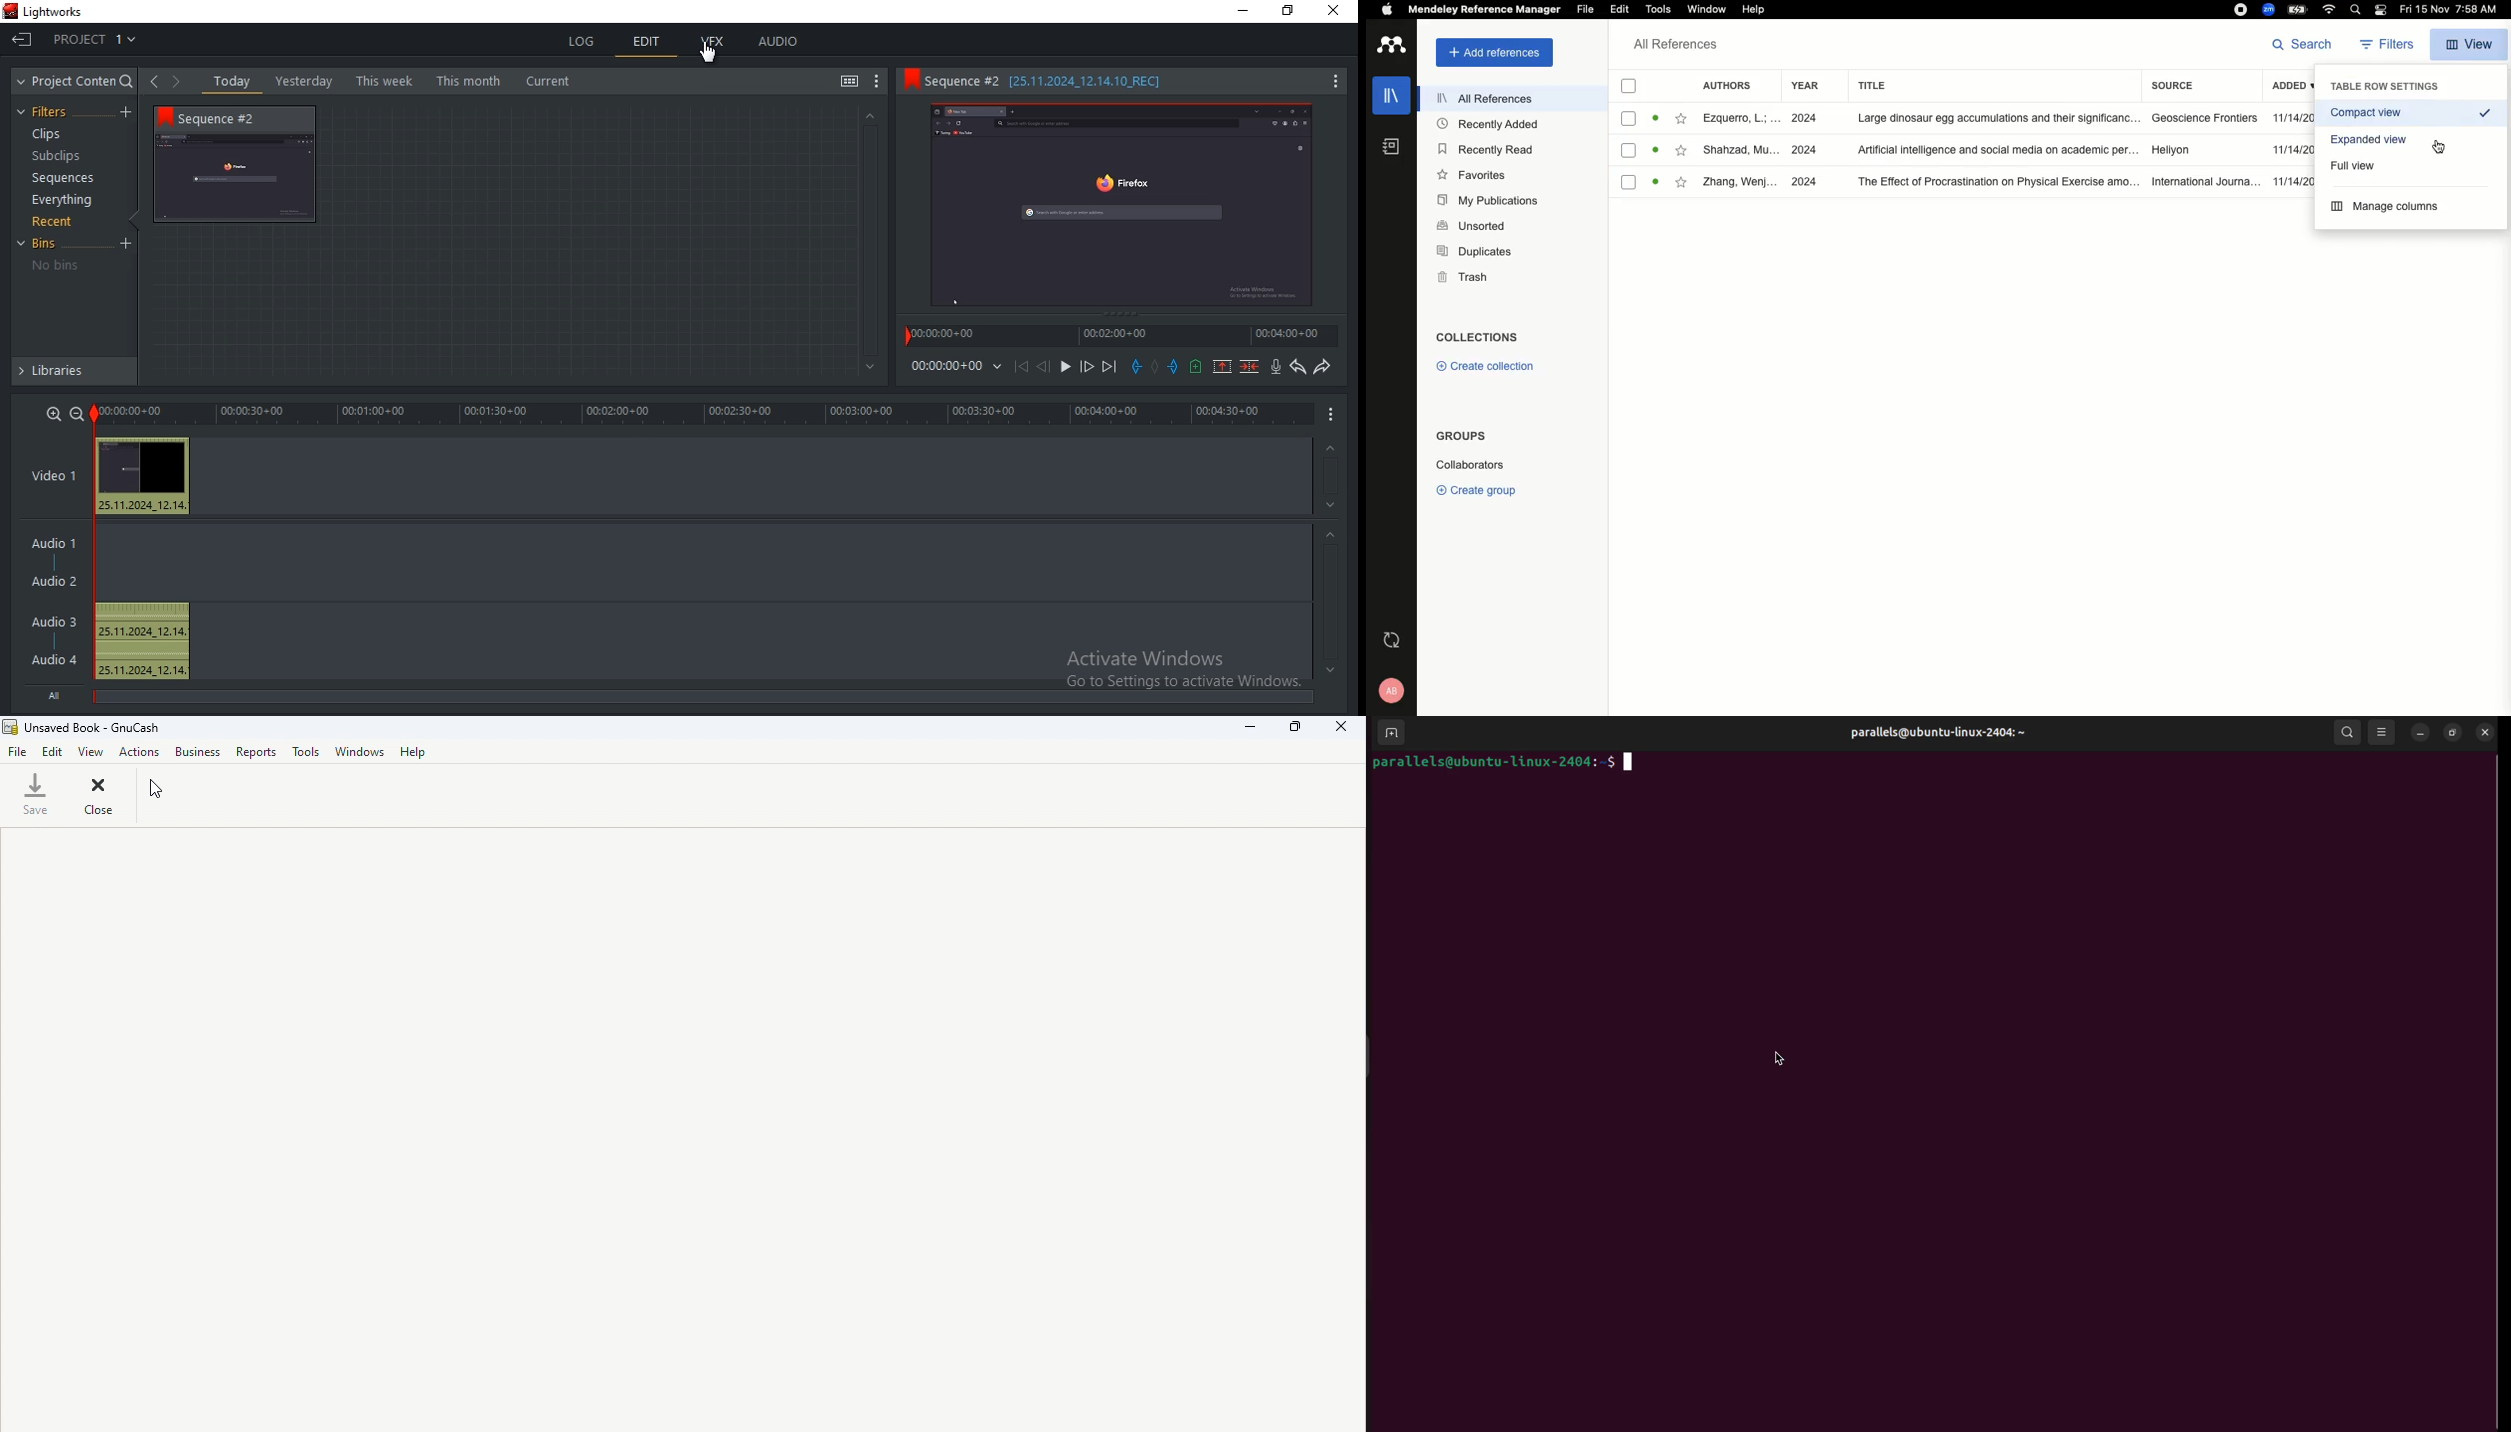 The width and height of the screenshot is (2520, 1456). What do you see at coordinates (2383, 45) in the screenshot?
I see `Filters` at bounding box center [2383, 45].